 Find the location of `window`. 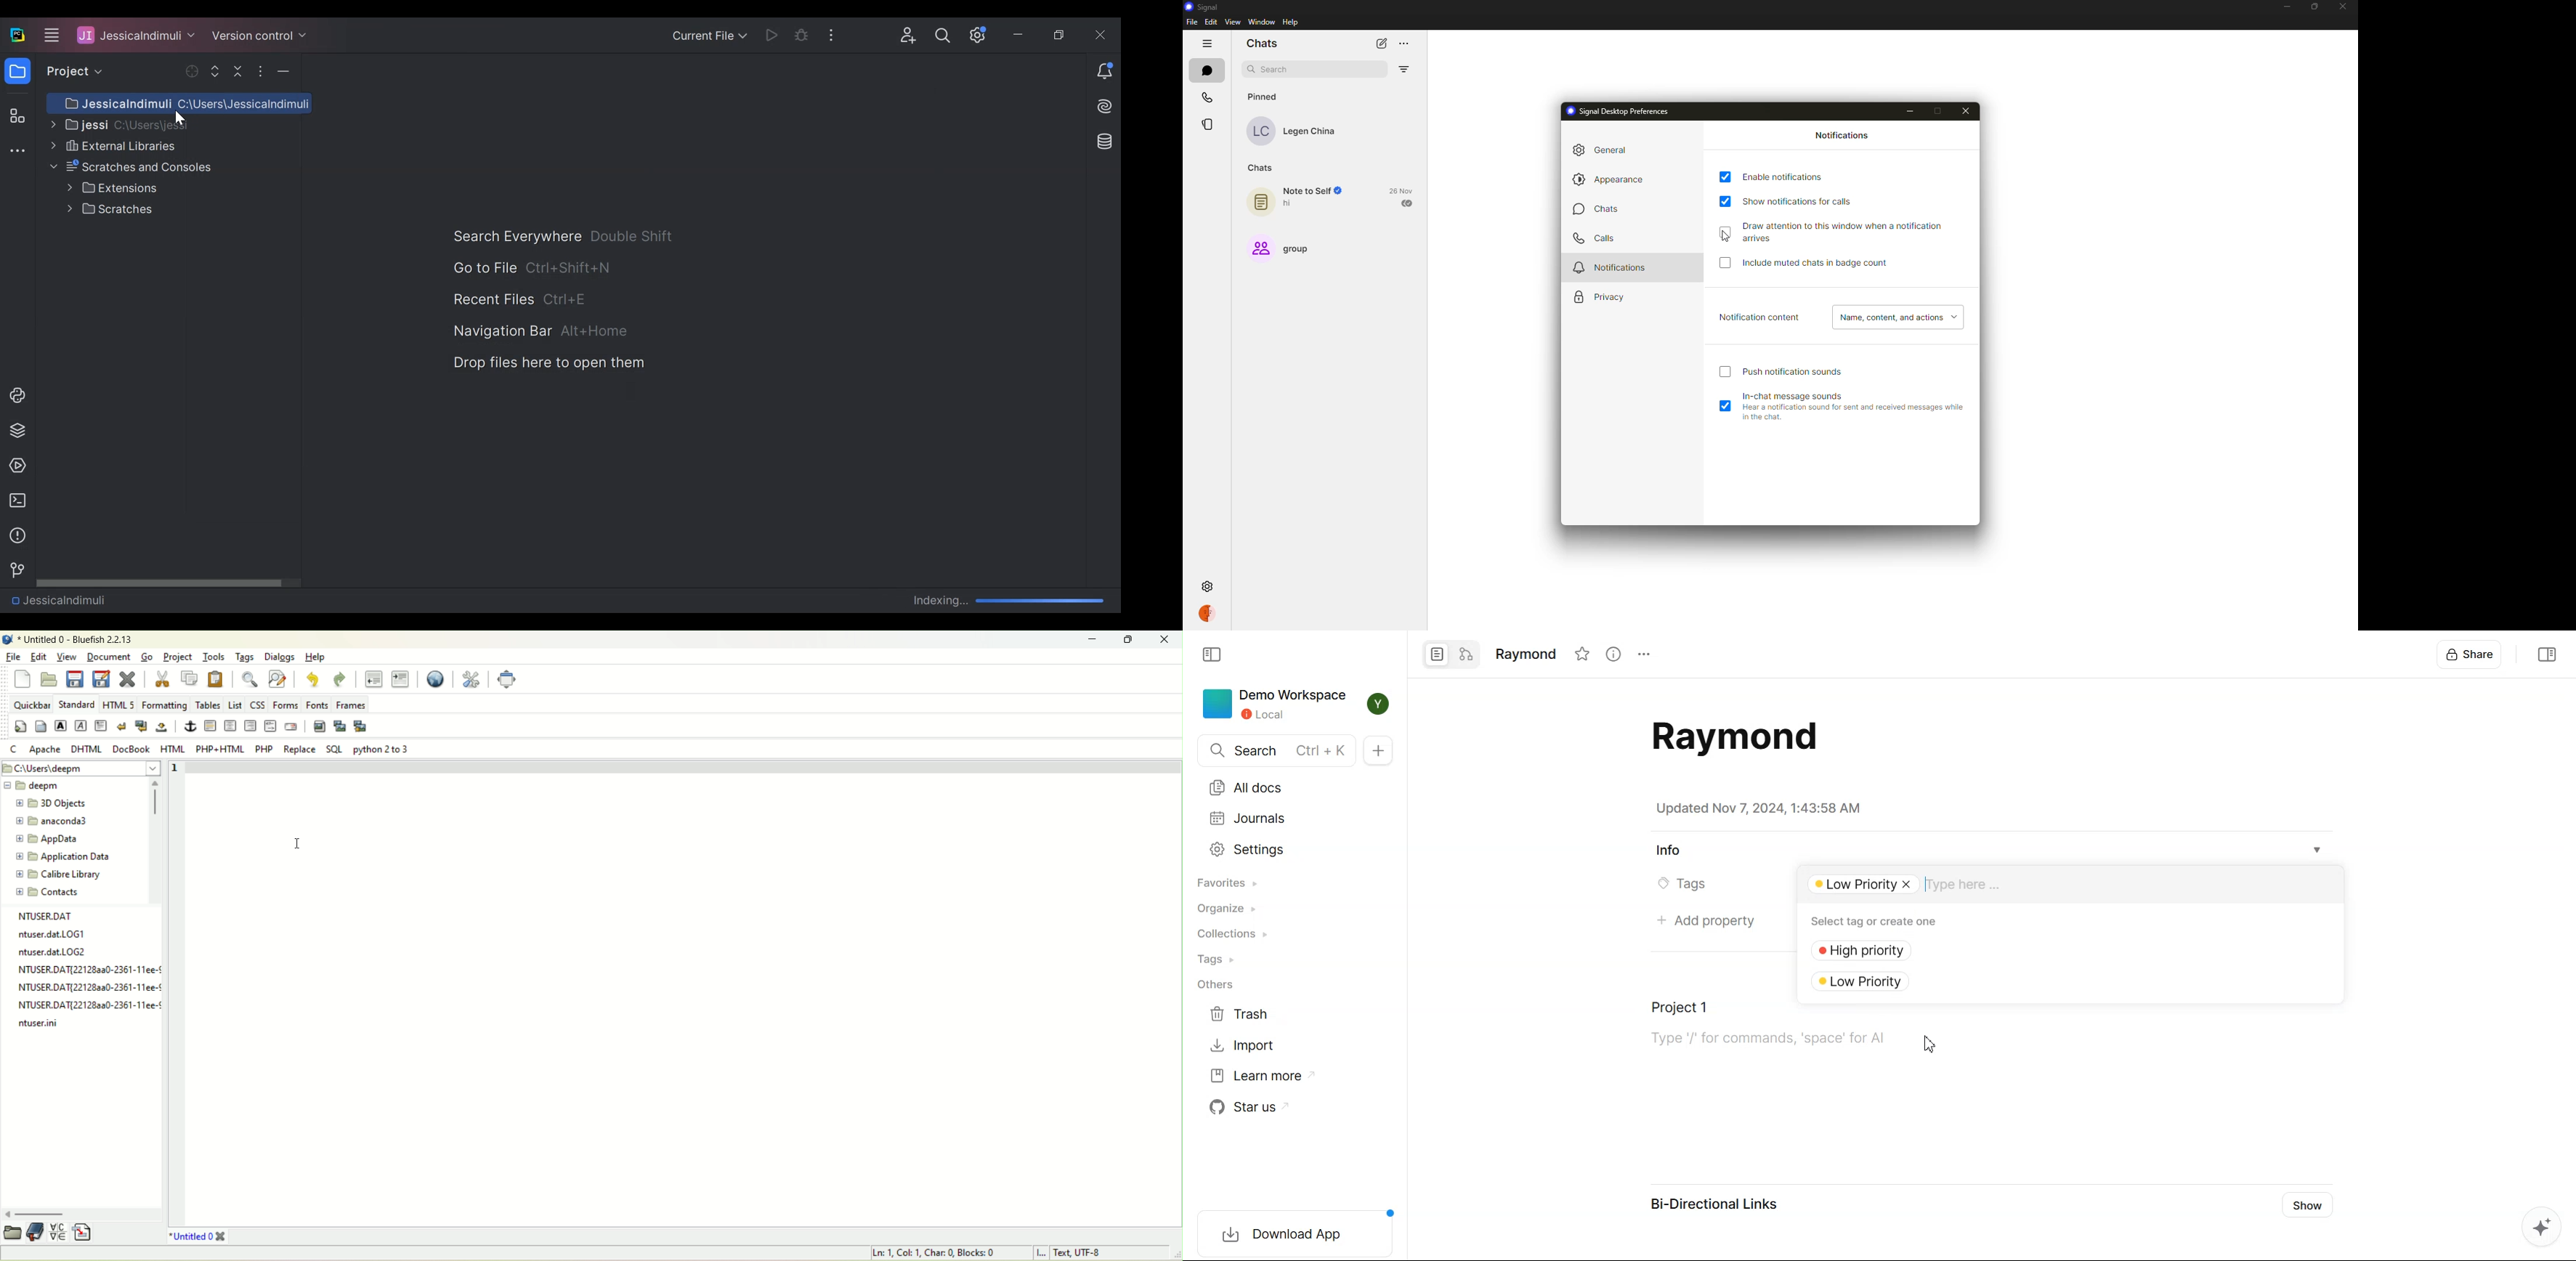

window is located at coordinates (1258, 23).